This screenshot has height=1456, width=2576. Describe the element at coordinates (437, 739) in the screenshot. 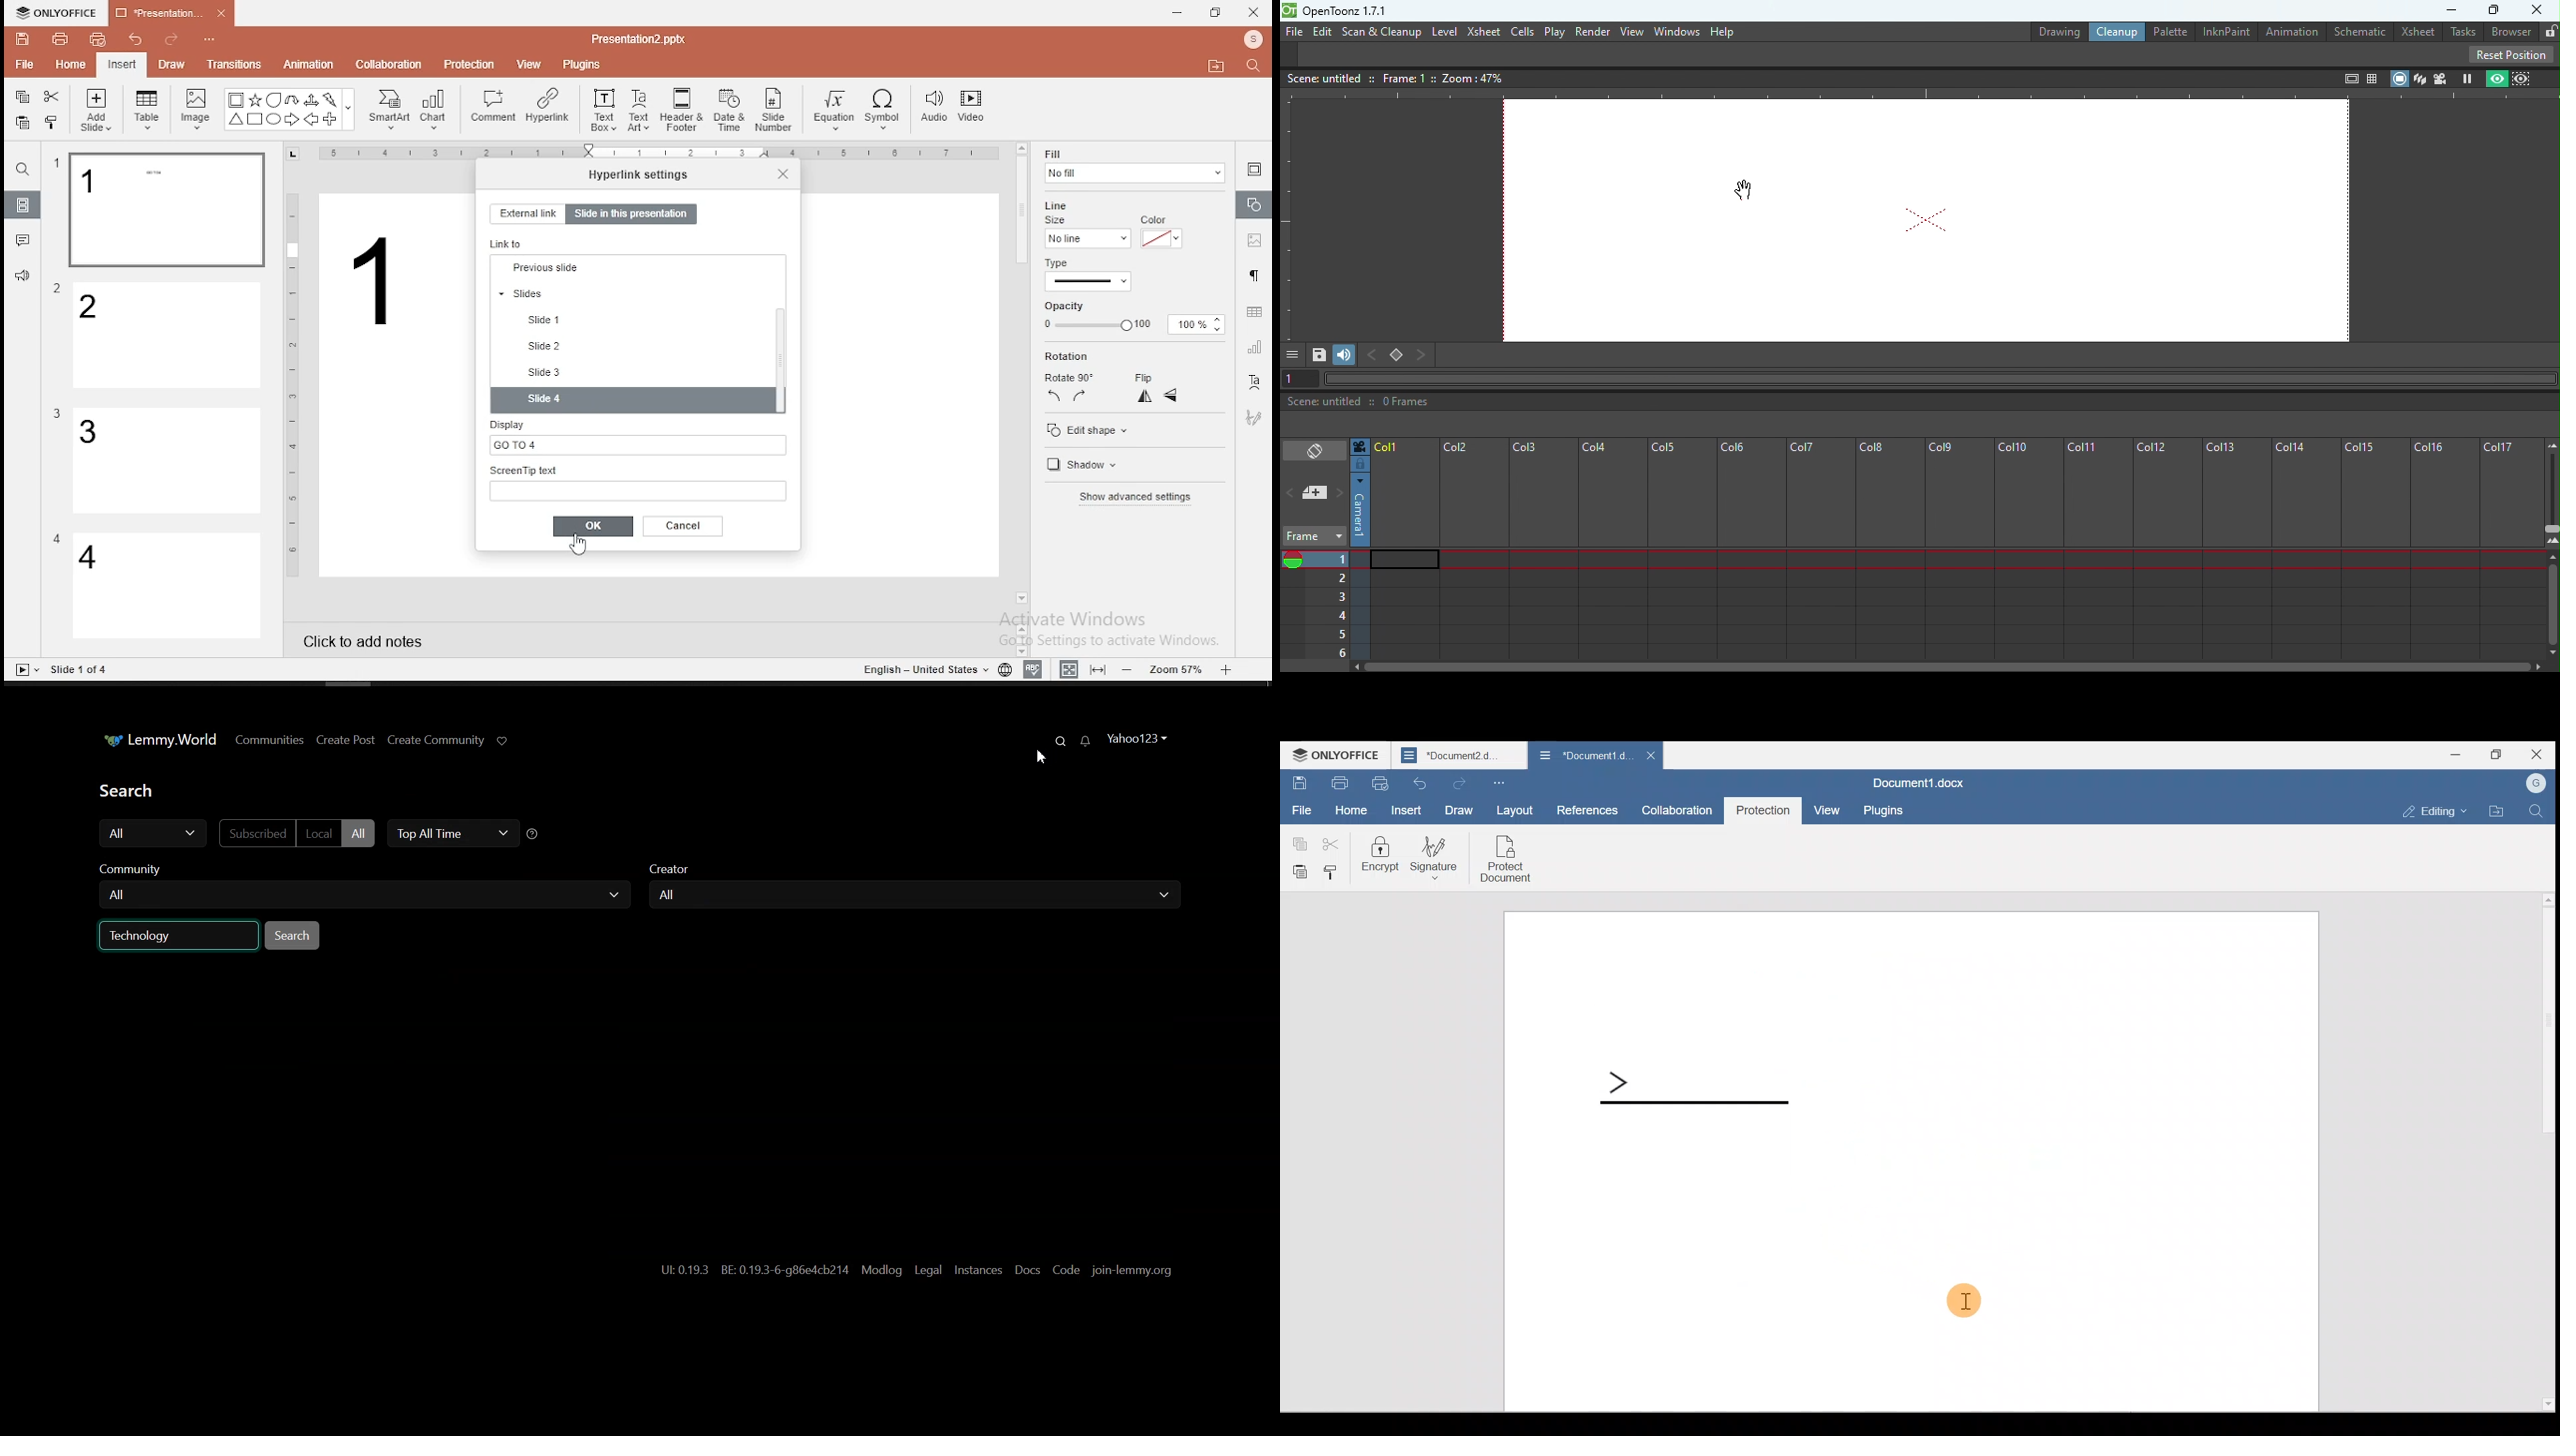

I see `Create Community ` at that location.